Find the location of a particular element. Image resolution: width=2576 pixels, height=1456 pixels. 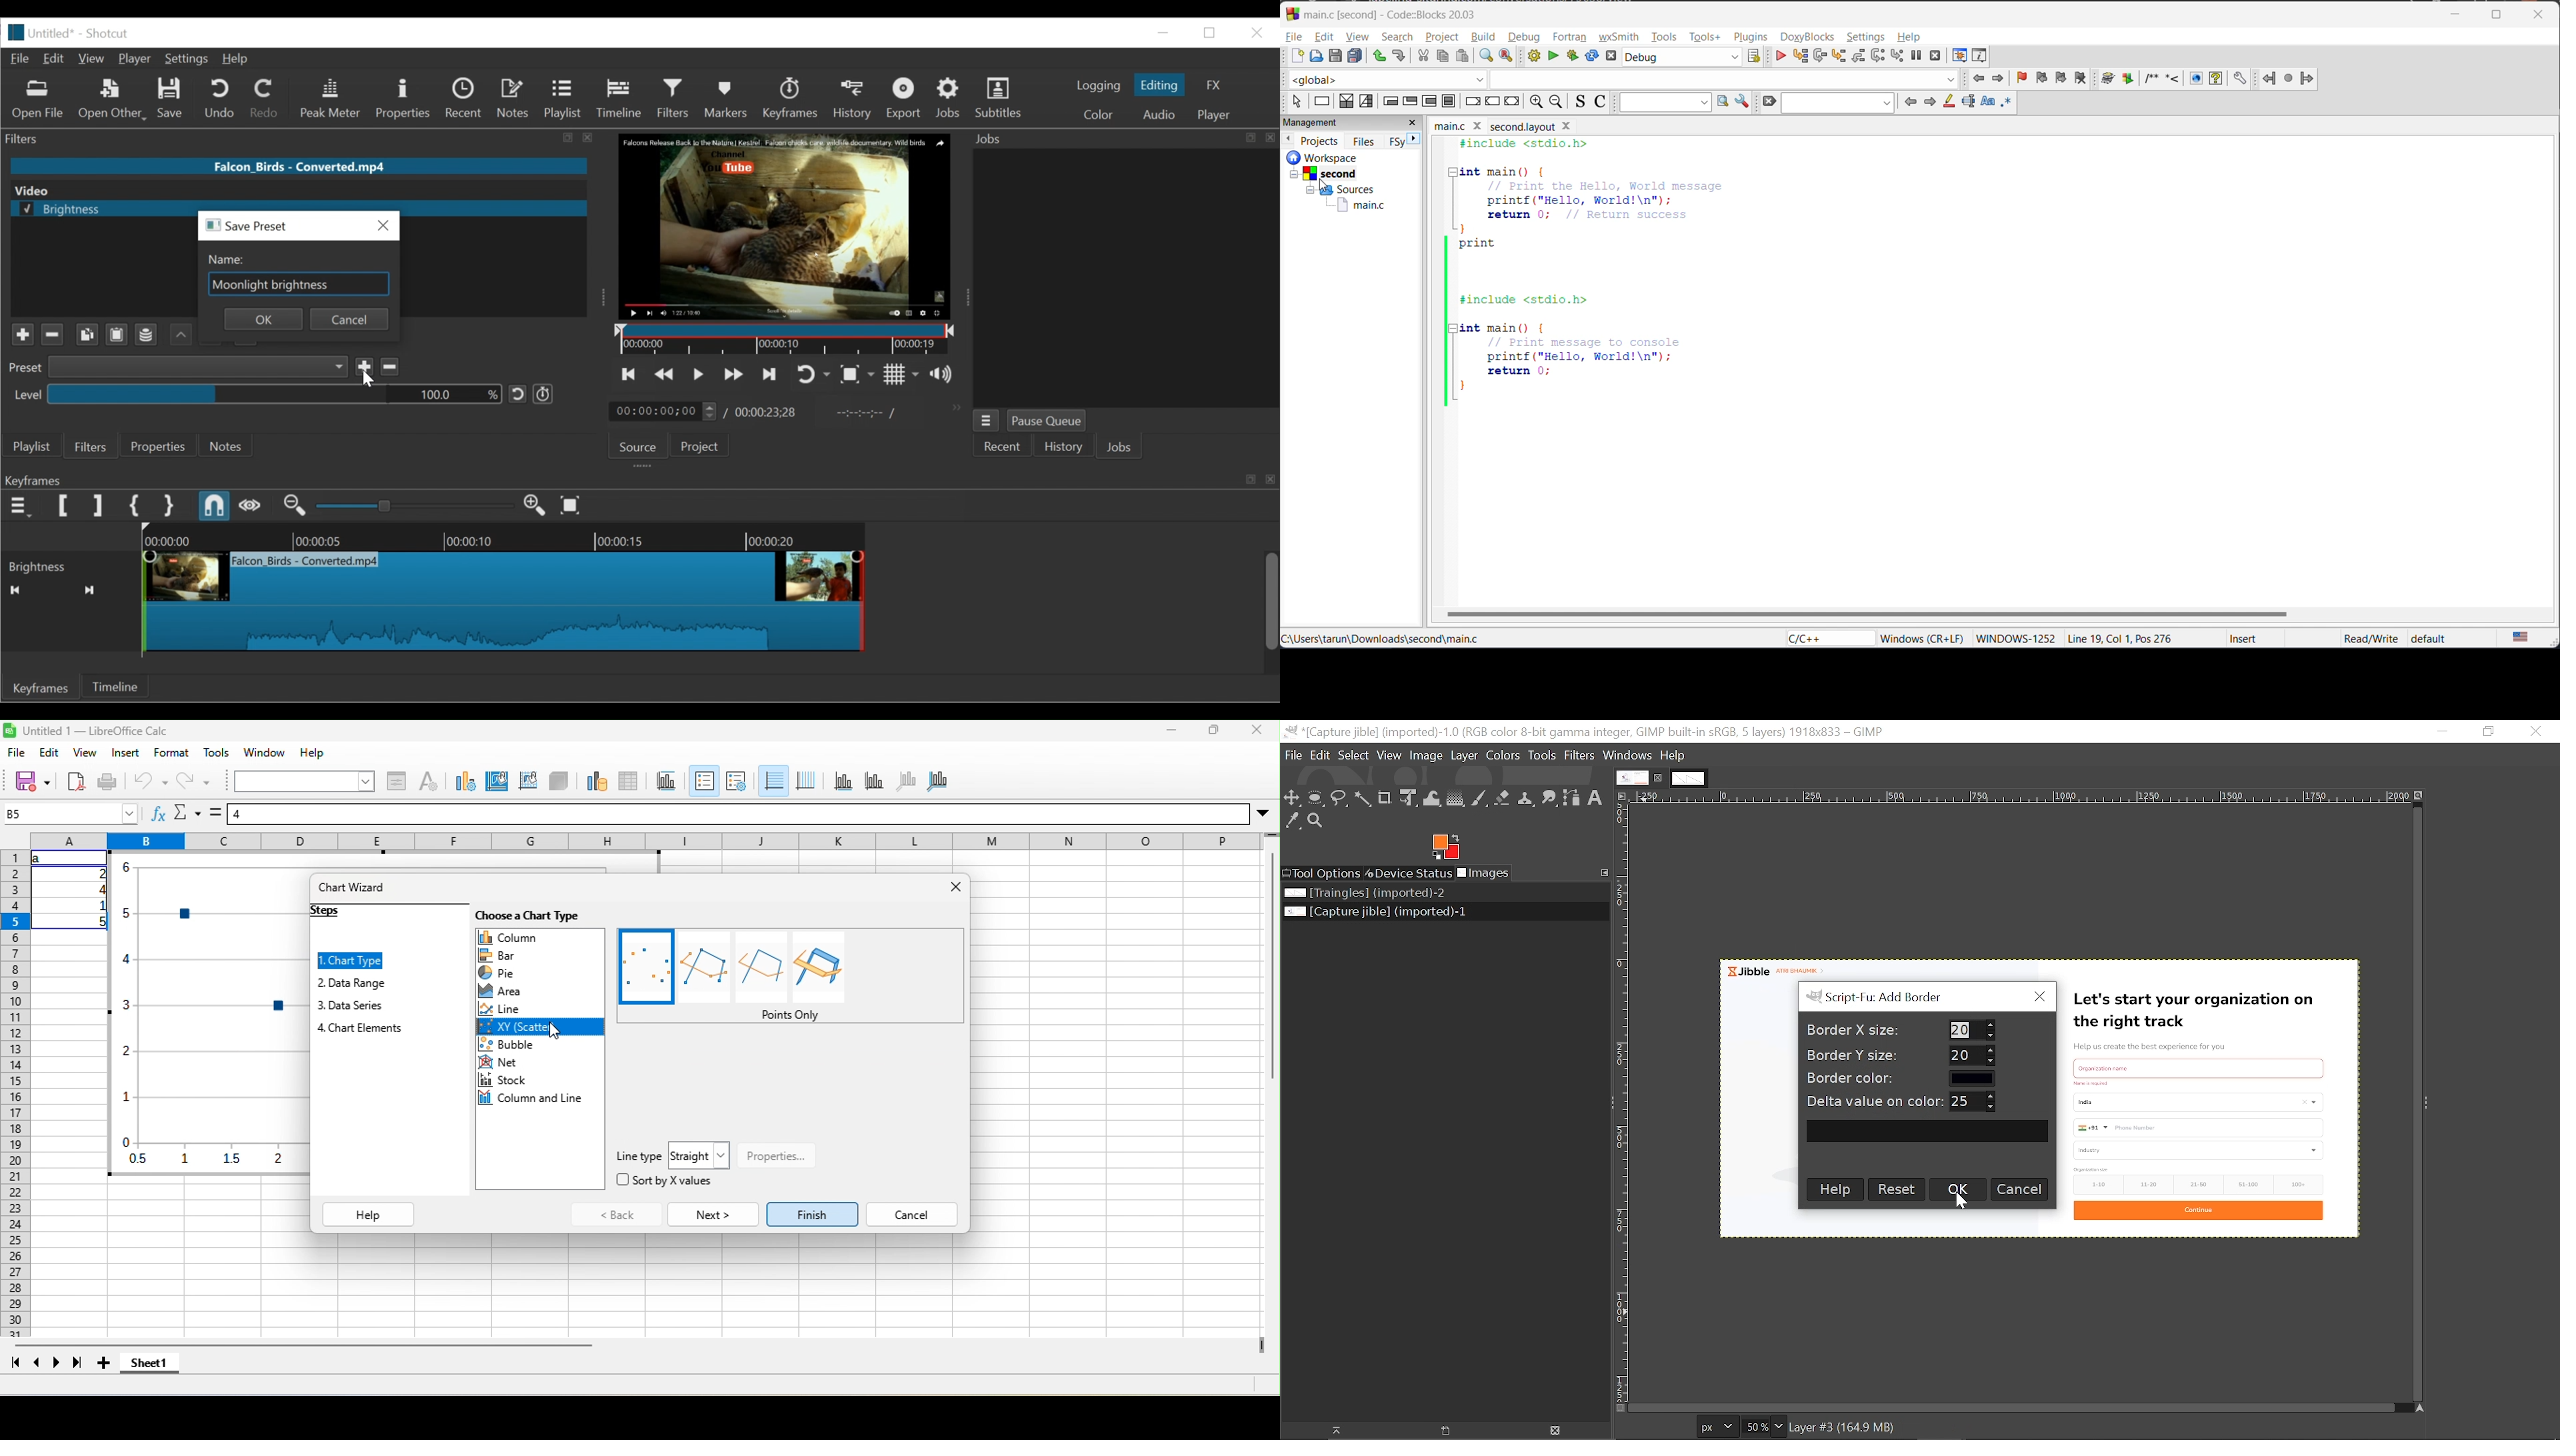

text language is located at coordinates (2520, 638).